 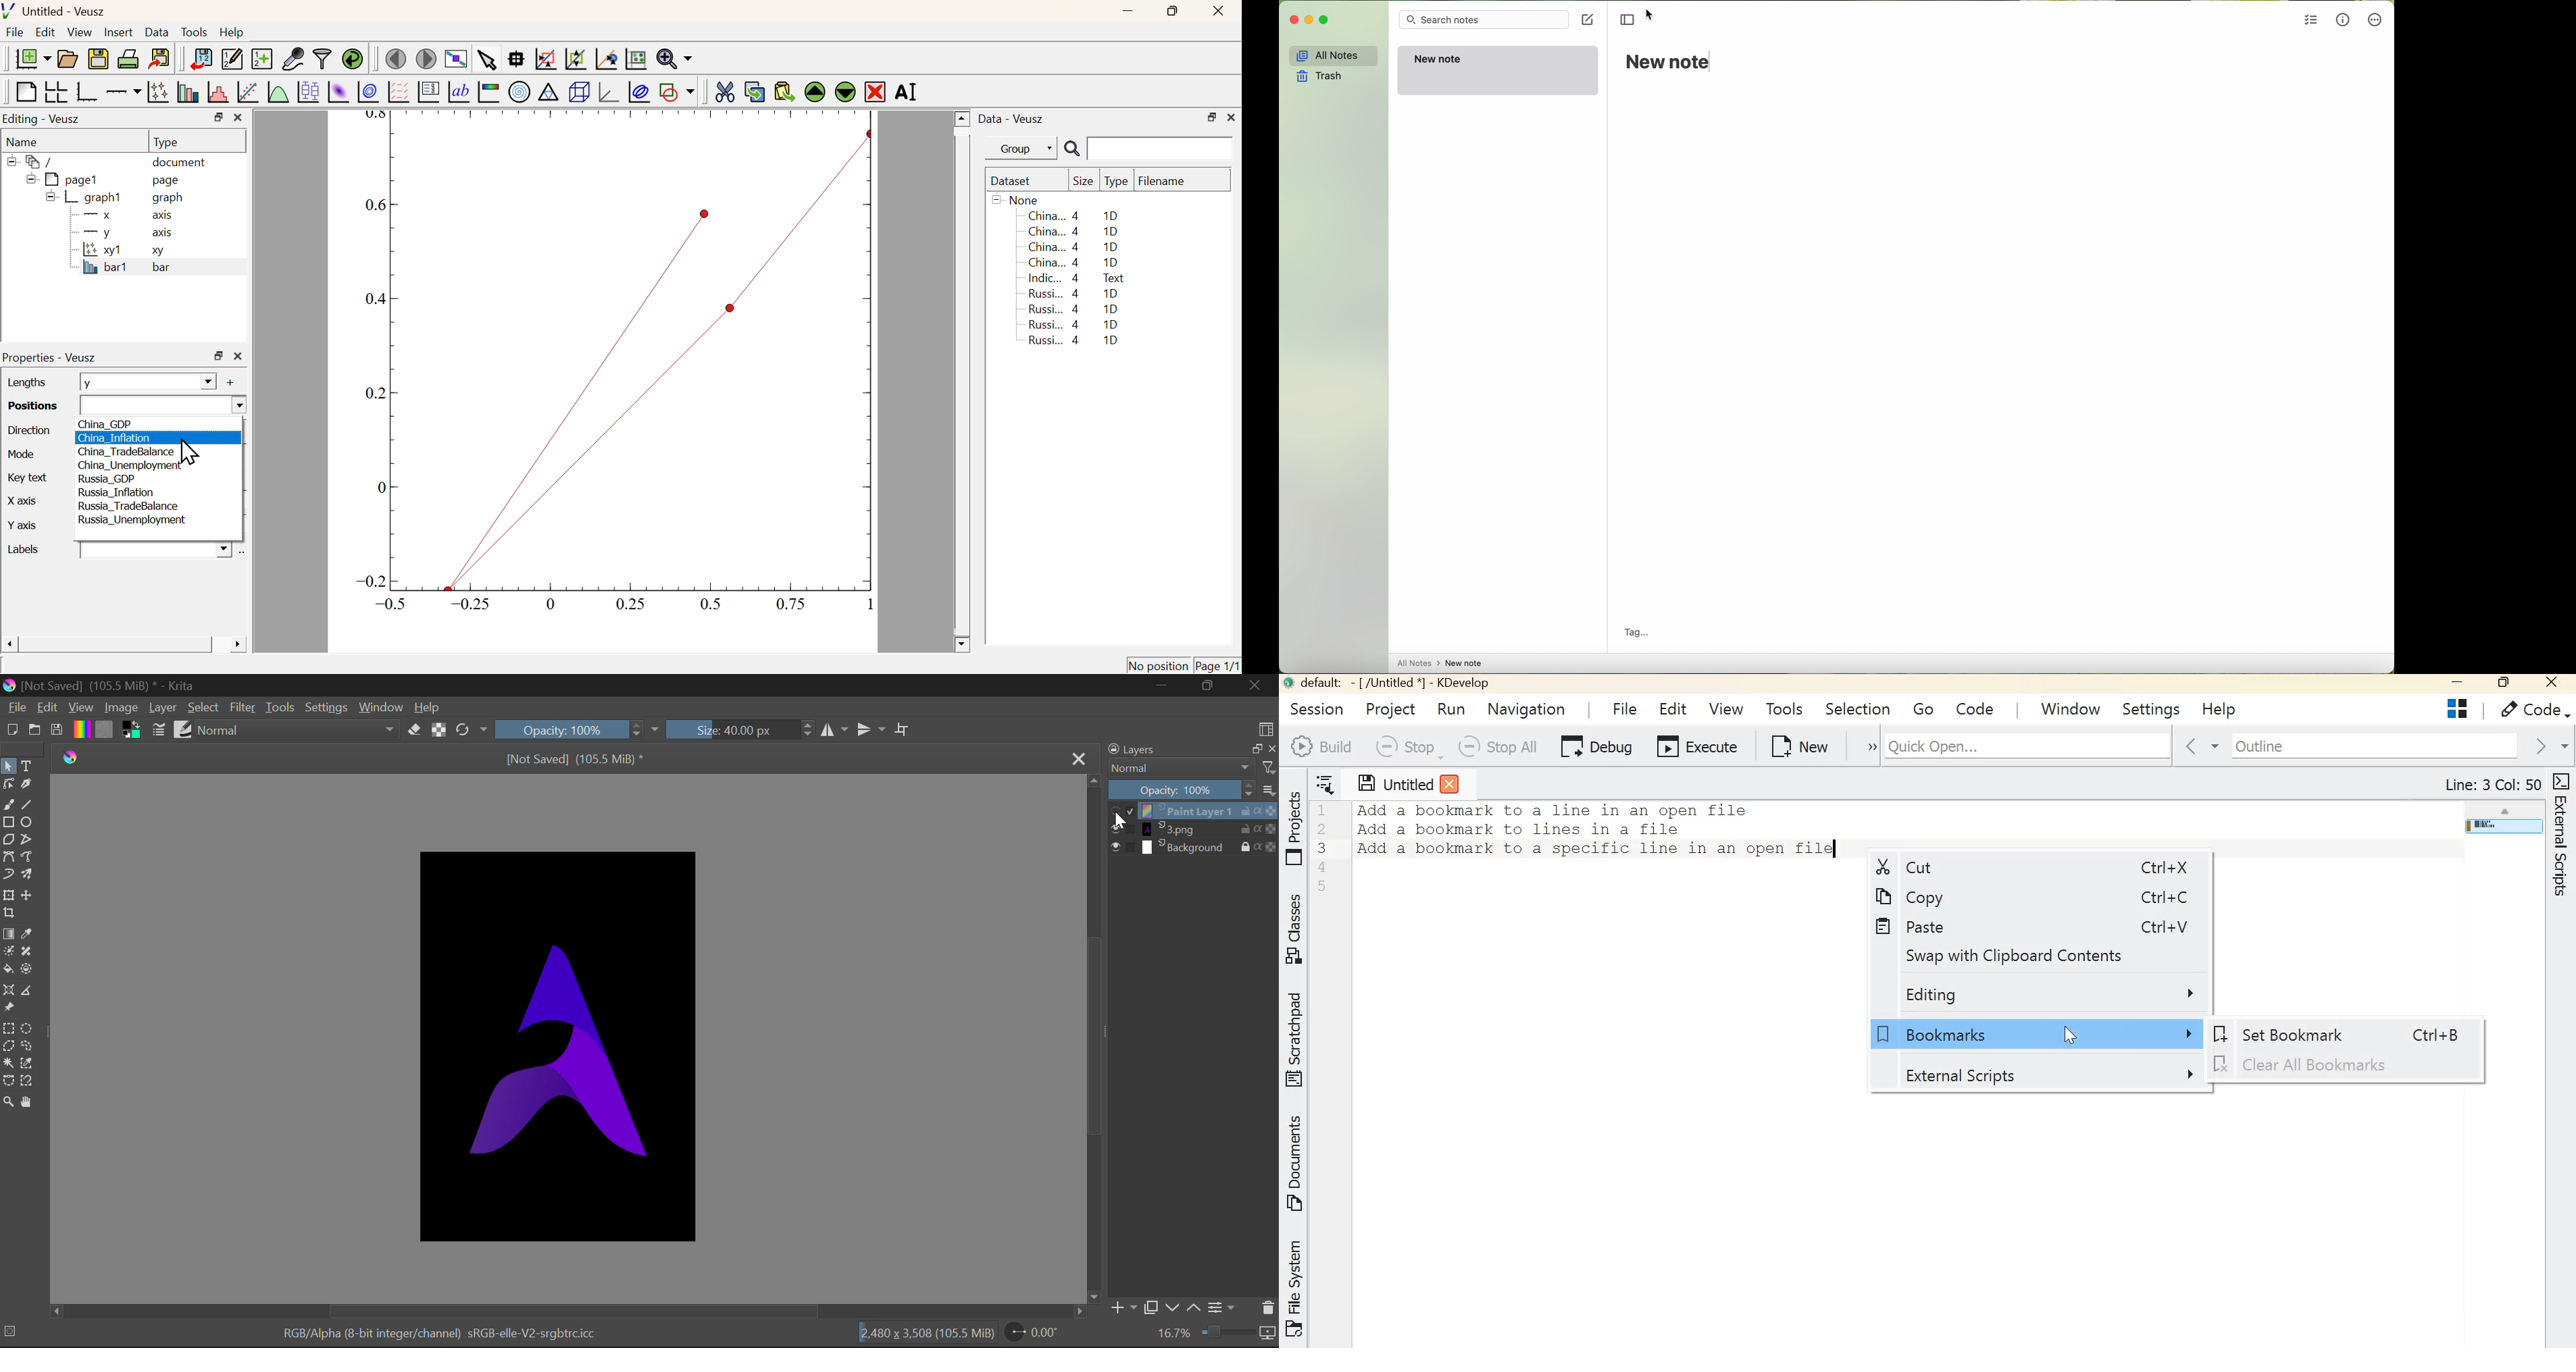 What do you see at coordinates (8, 953) in the screenshot?
I see `Colorize Mask Tool` at bounding box center [8, 953].